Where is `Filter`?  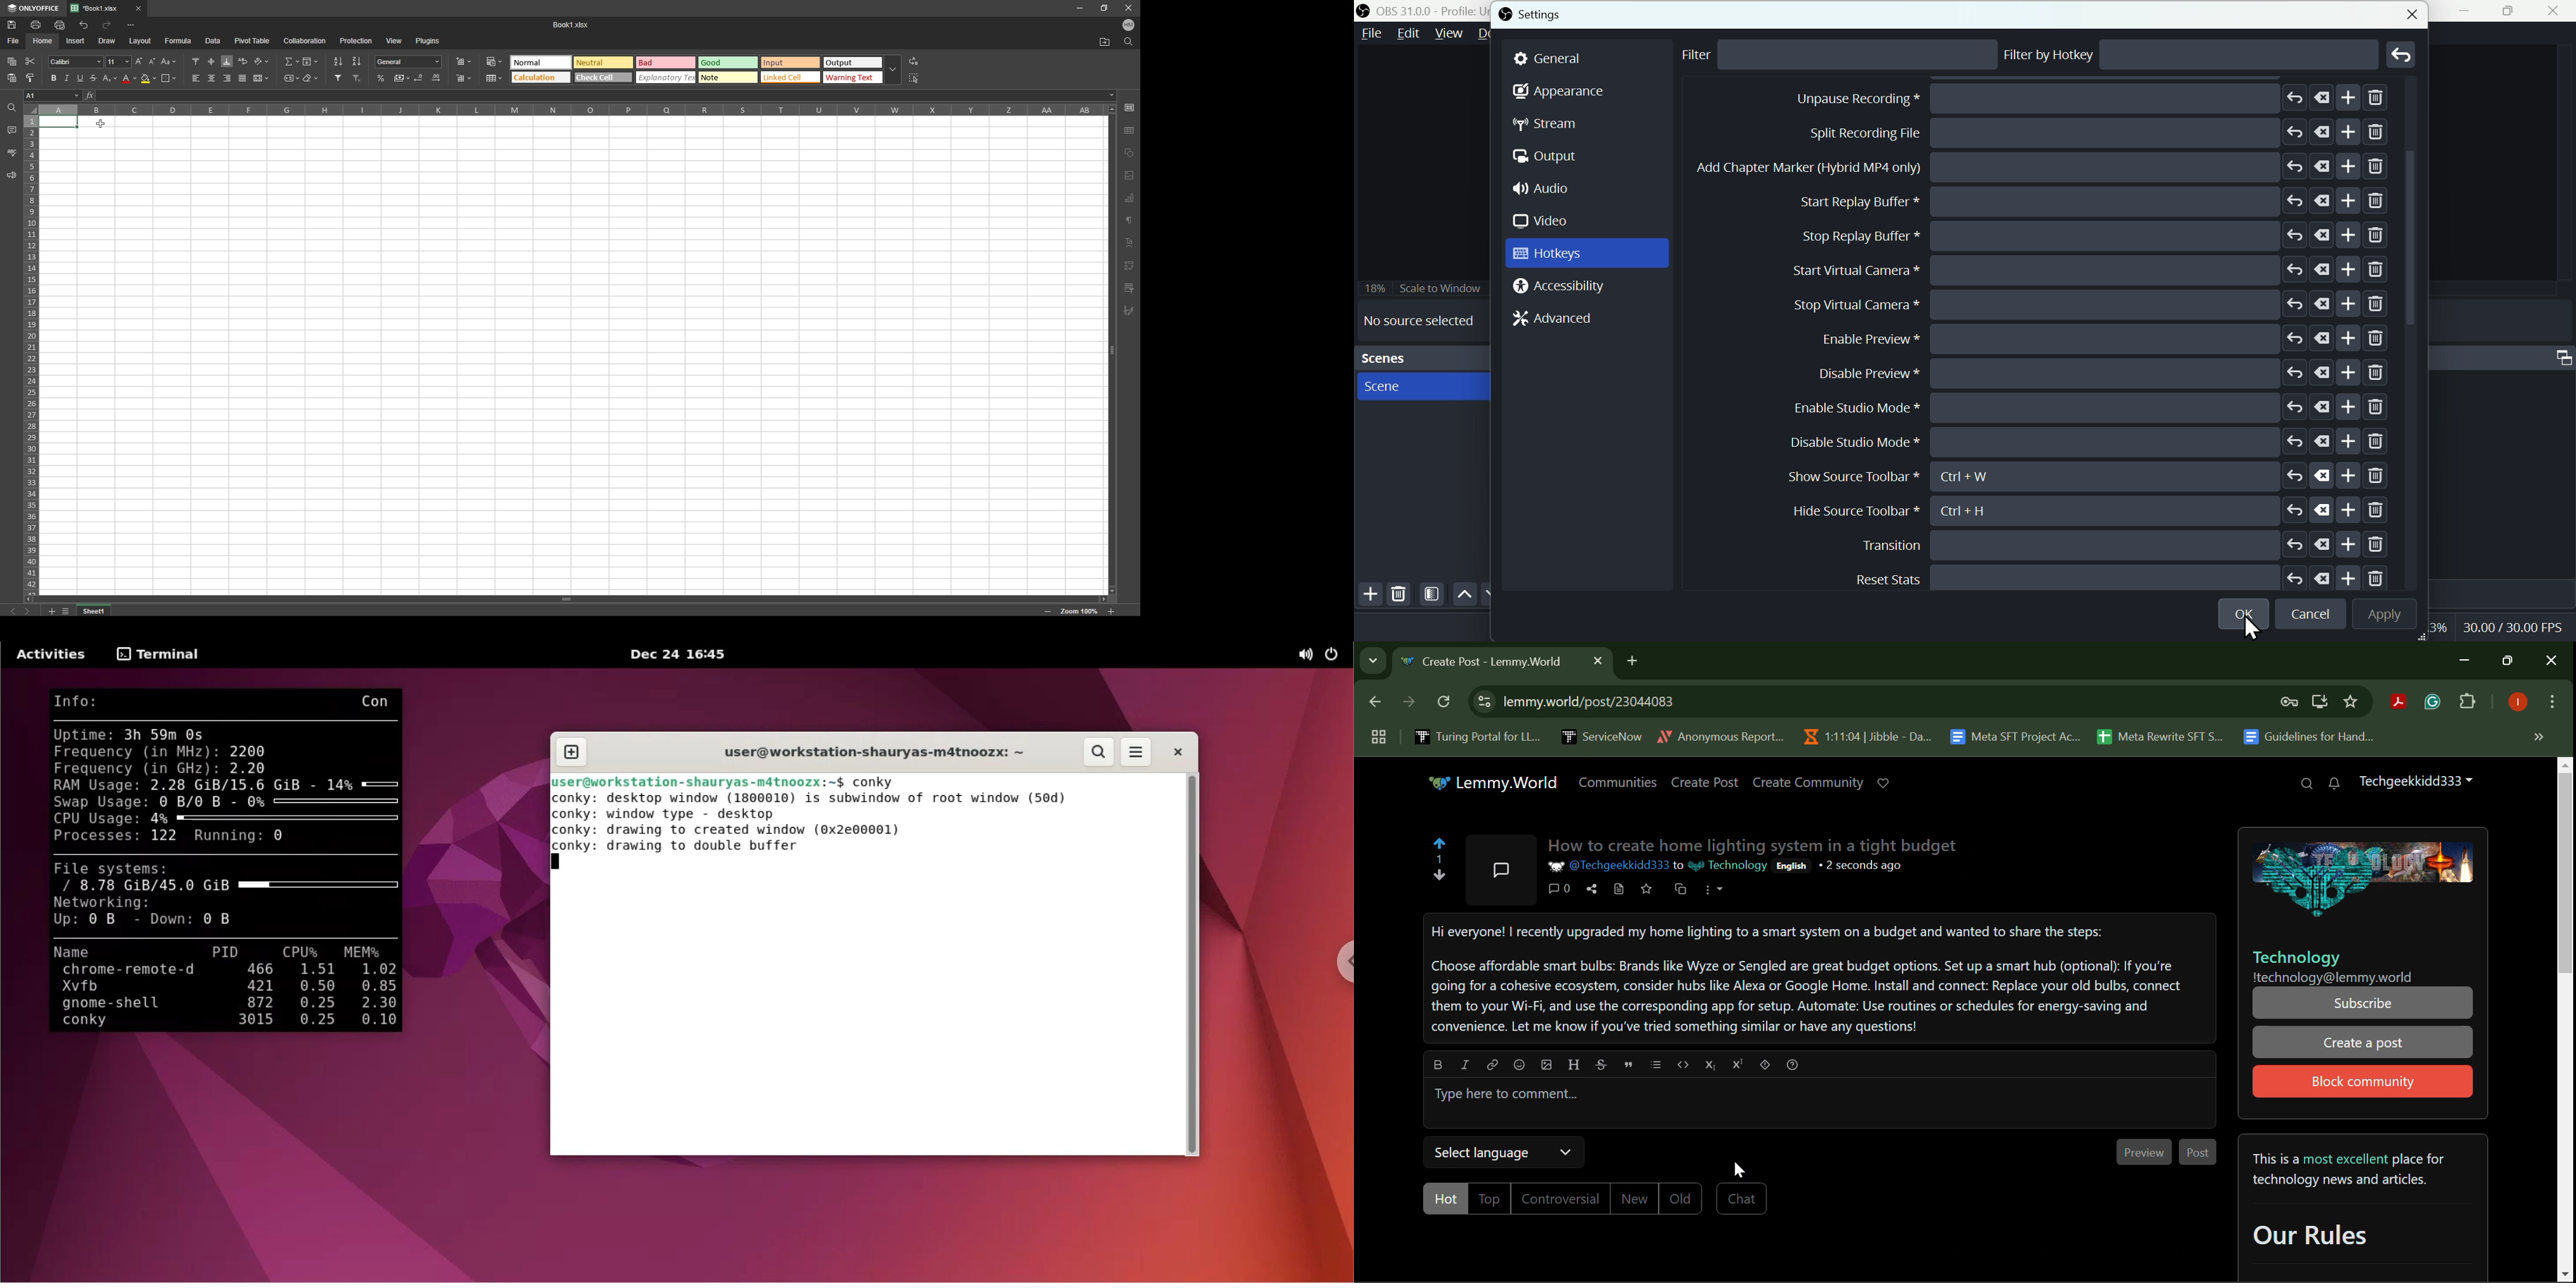
Filter is located at coordinates (1705, 56).